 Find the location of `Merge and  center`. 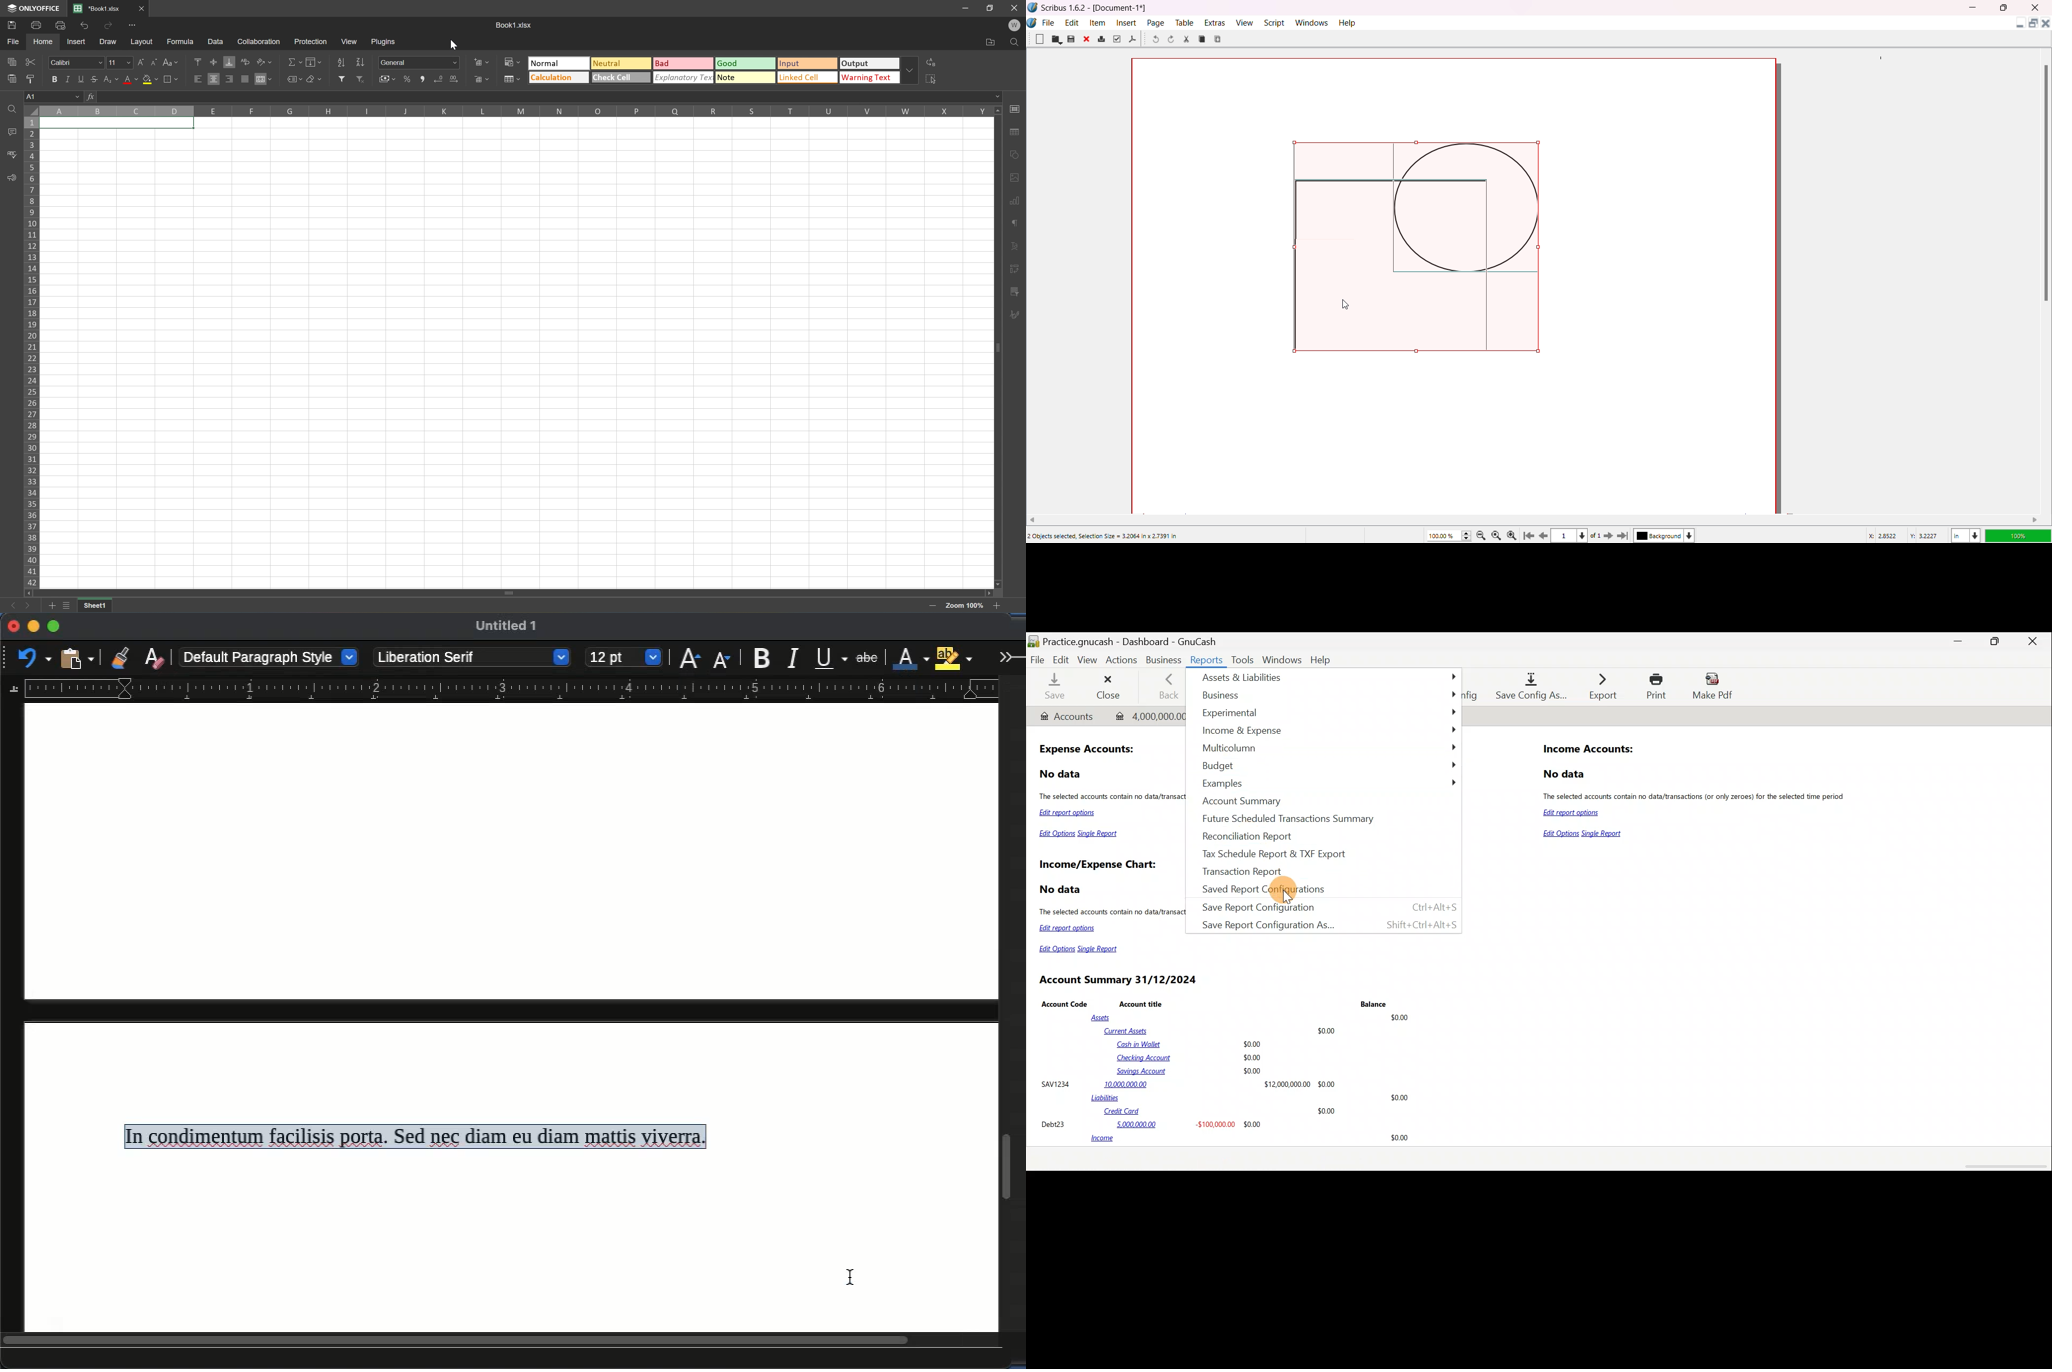

Merge and  center is located at coordinates (264, 81).